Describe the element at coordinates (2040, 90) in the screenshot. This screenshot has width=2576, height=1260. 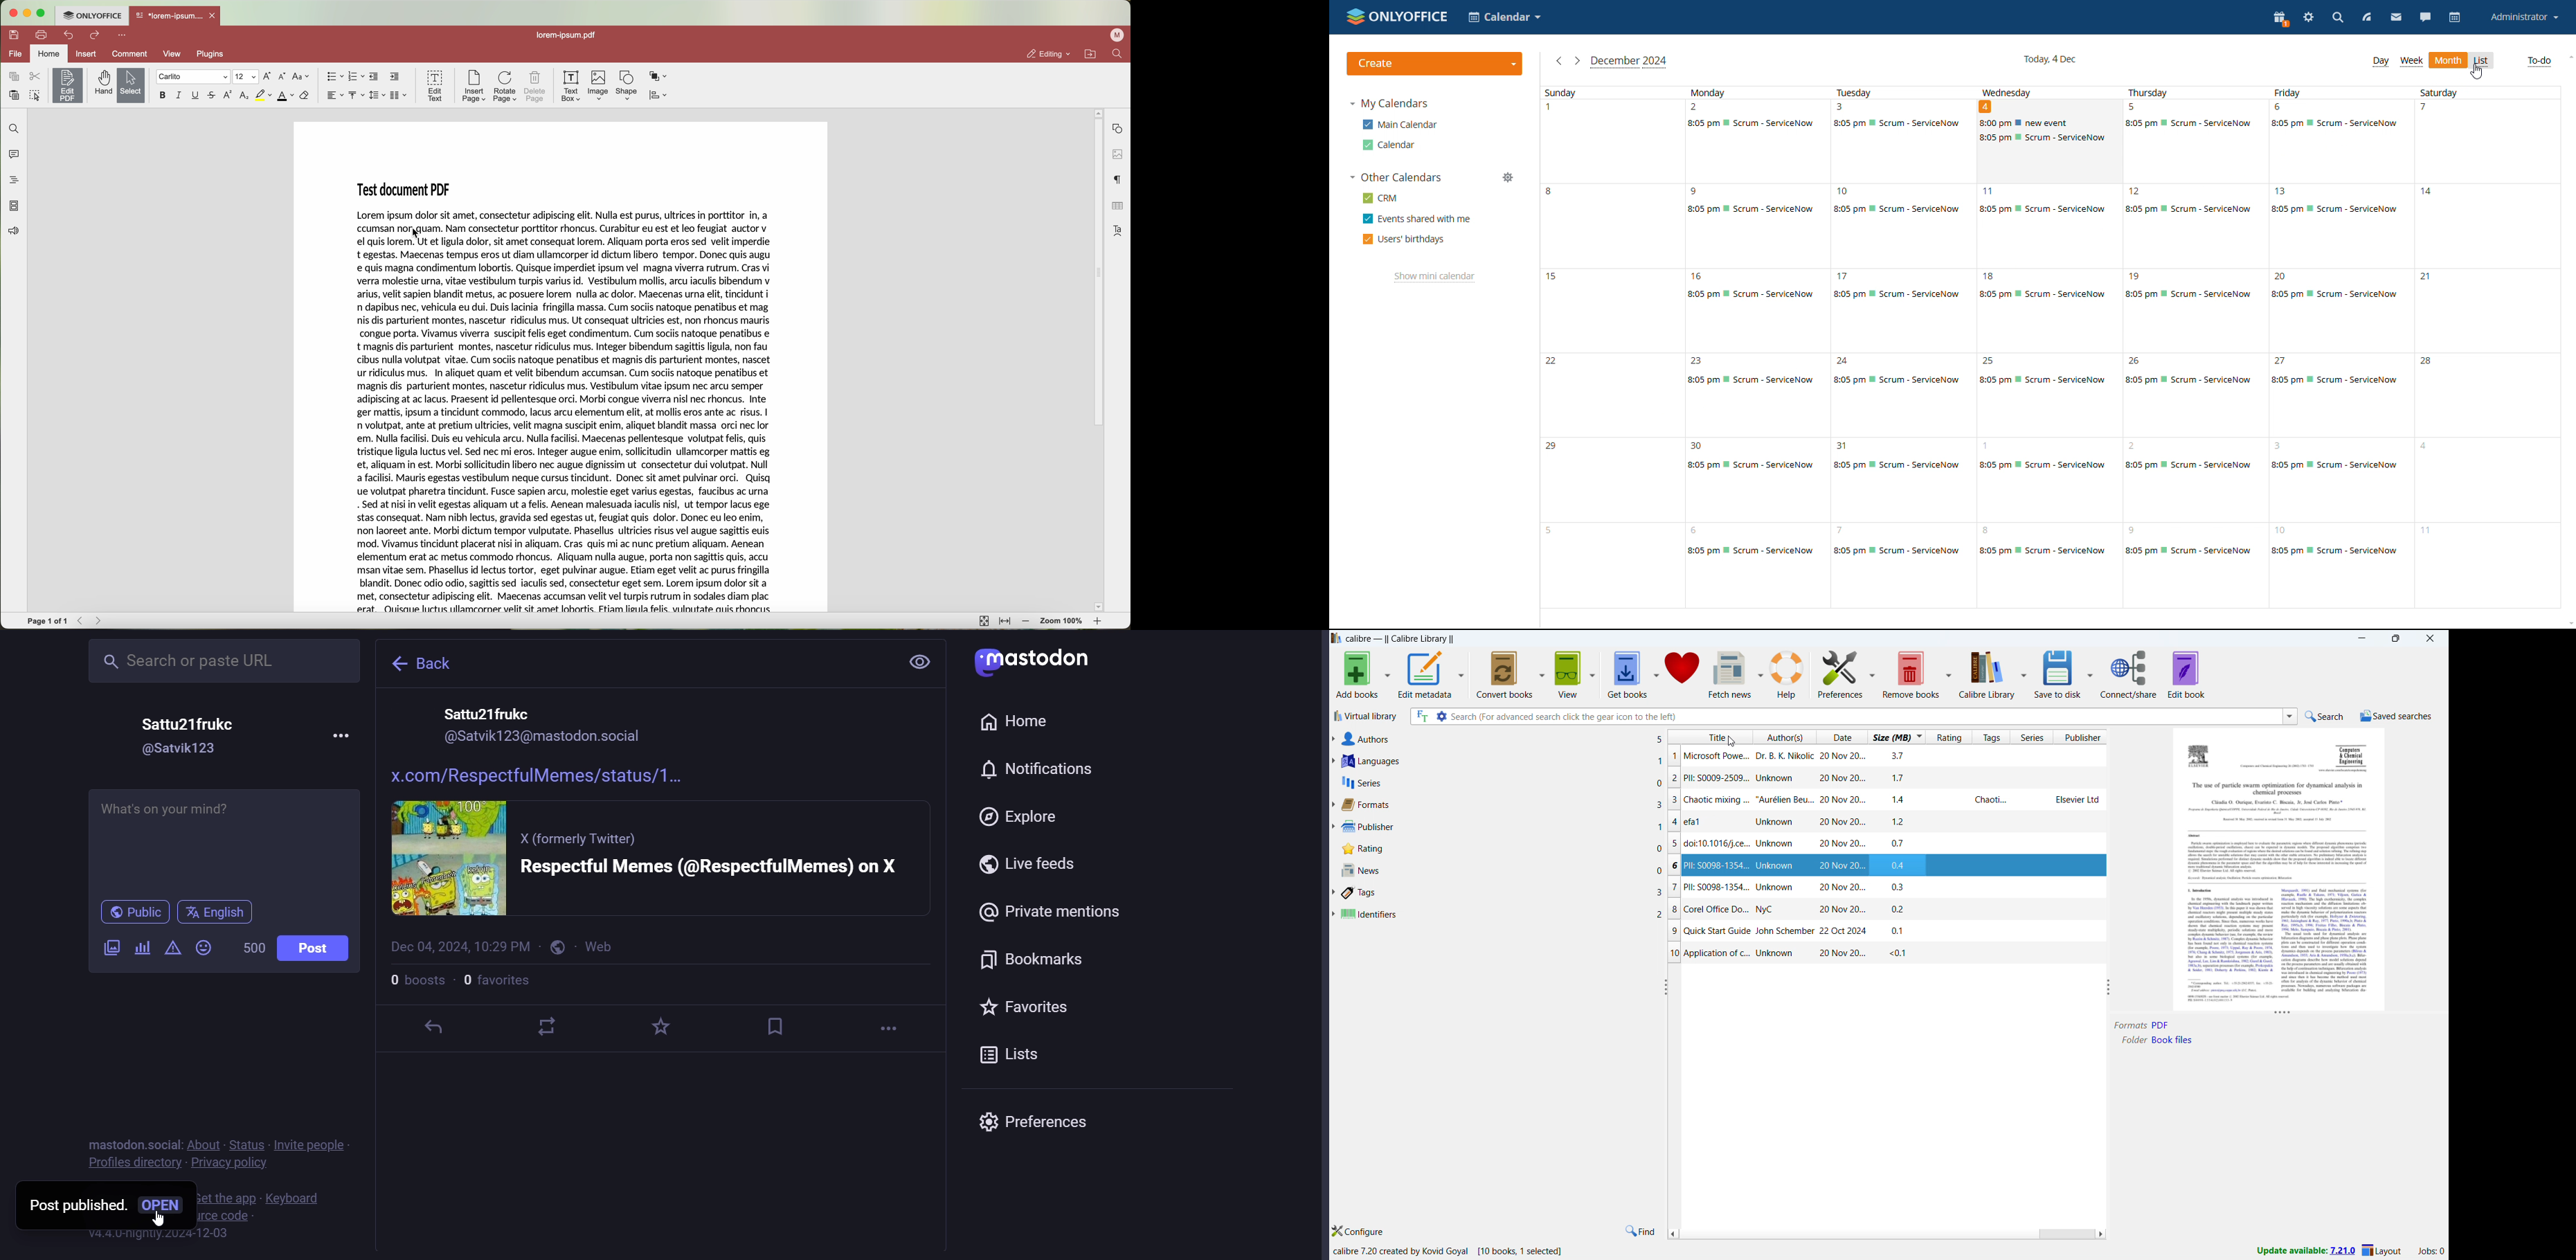
I see `wednesday` at that location.